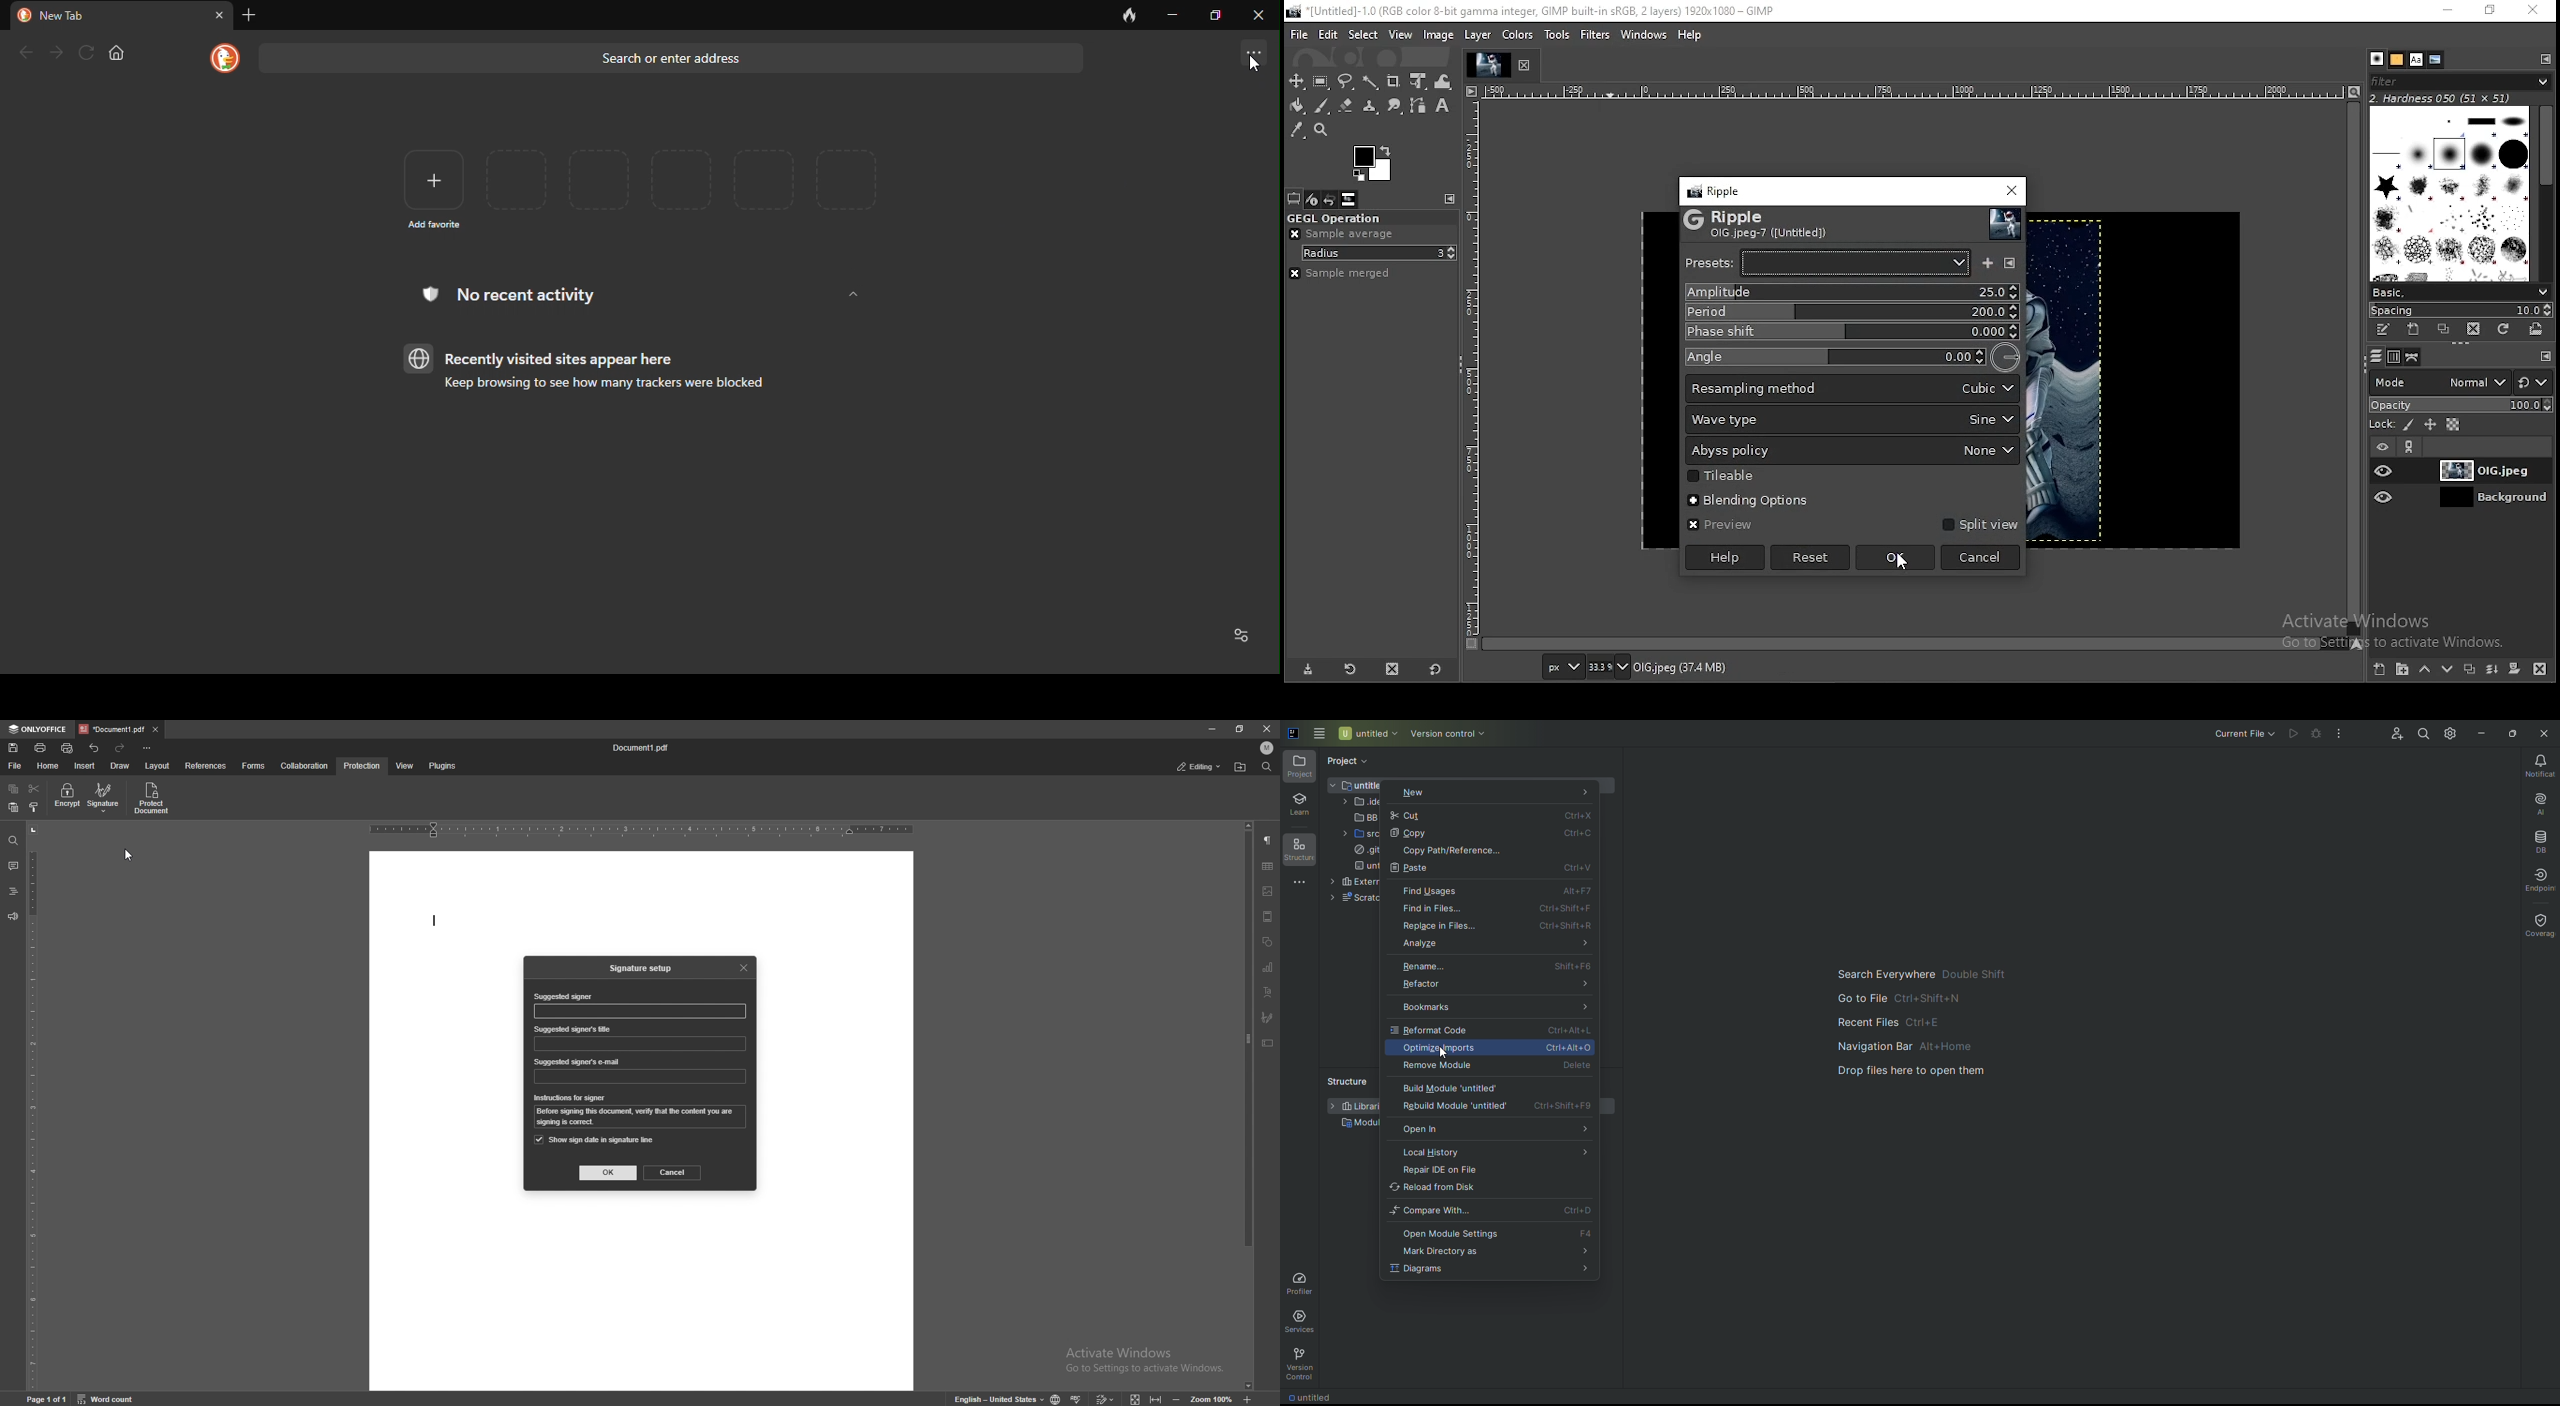 Image resolution: width=2576 pixels, height=1428 pixels. Describe the element at coordinates (207, 765) in the screenshot. I see `references` at that location.